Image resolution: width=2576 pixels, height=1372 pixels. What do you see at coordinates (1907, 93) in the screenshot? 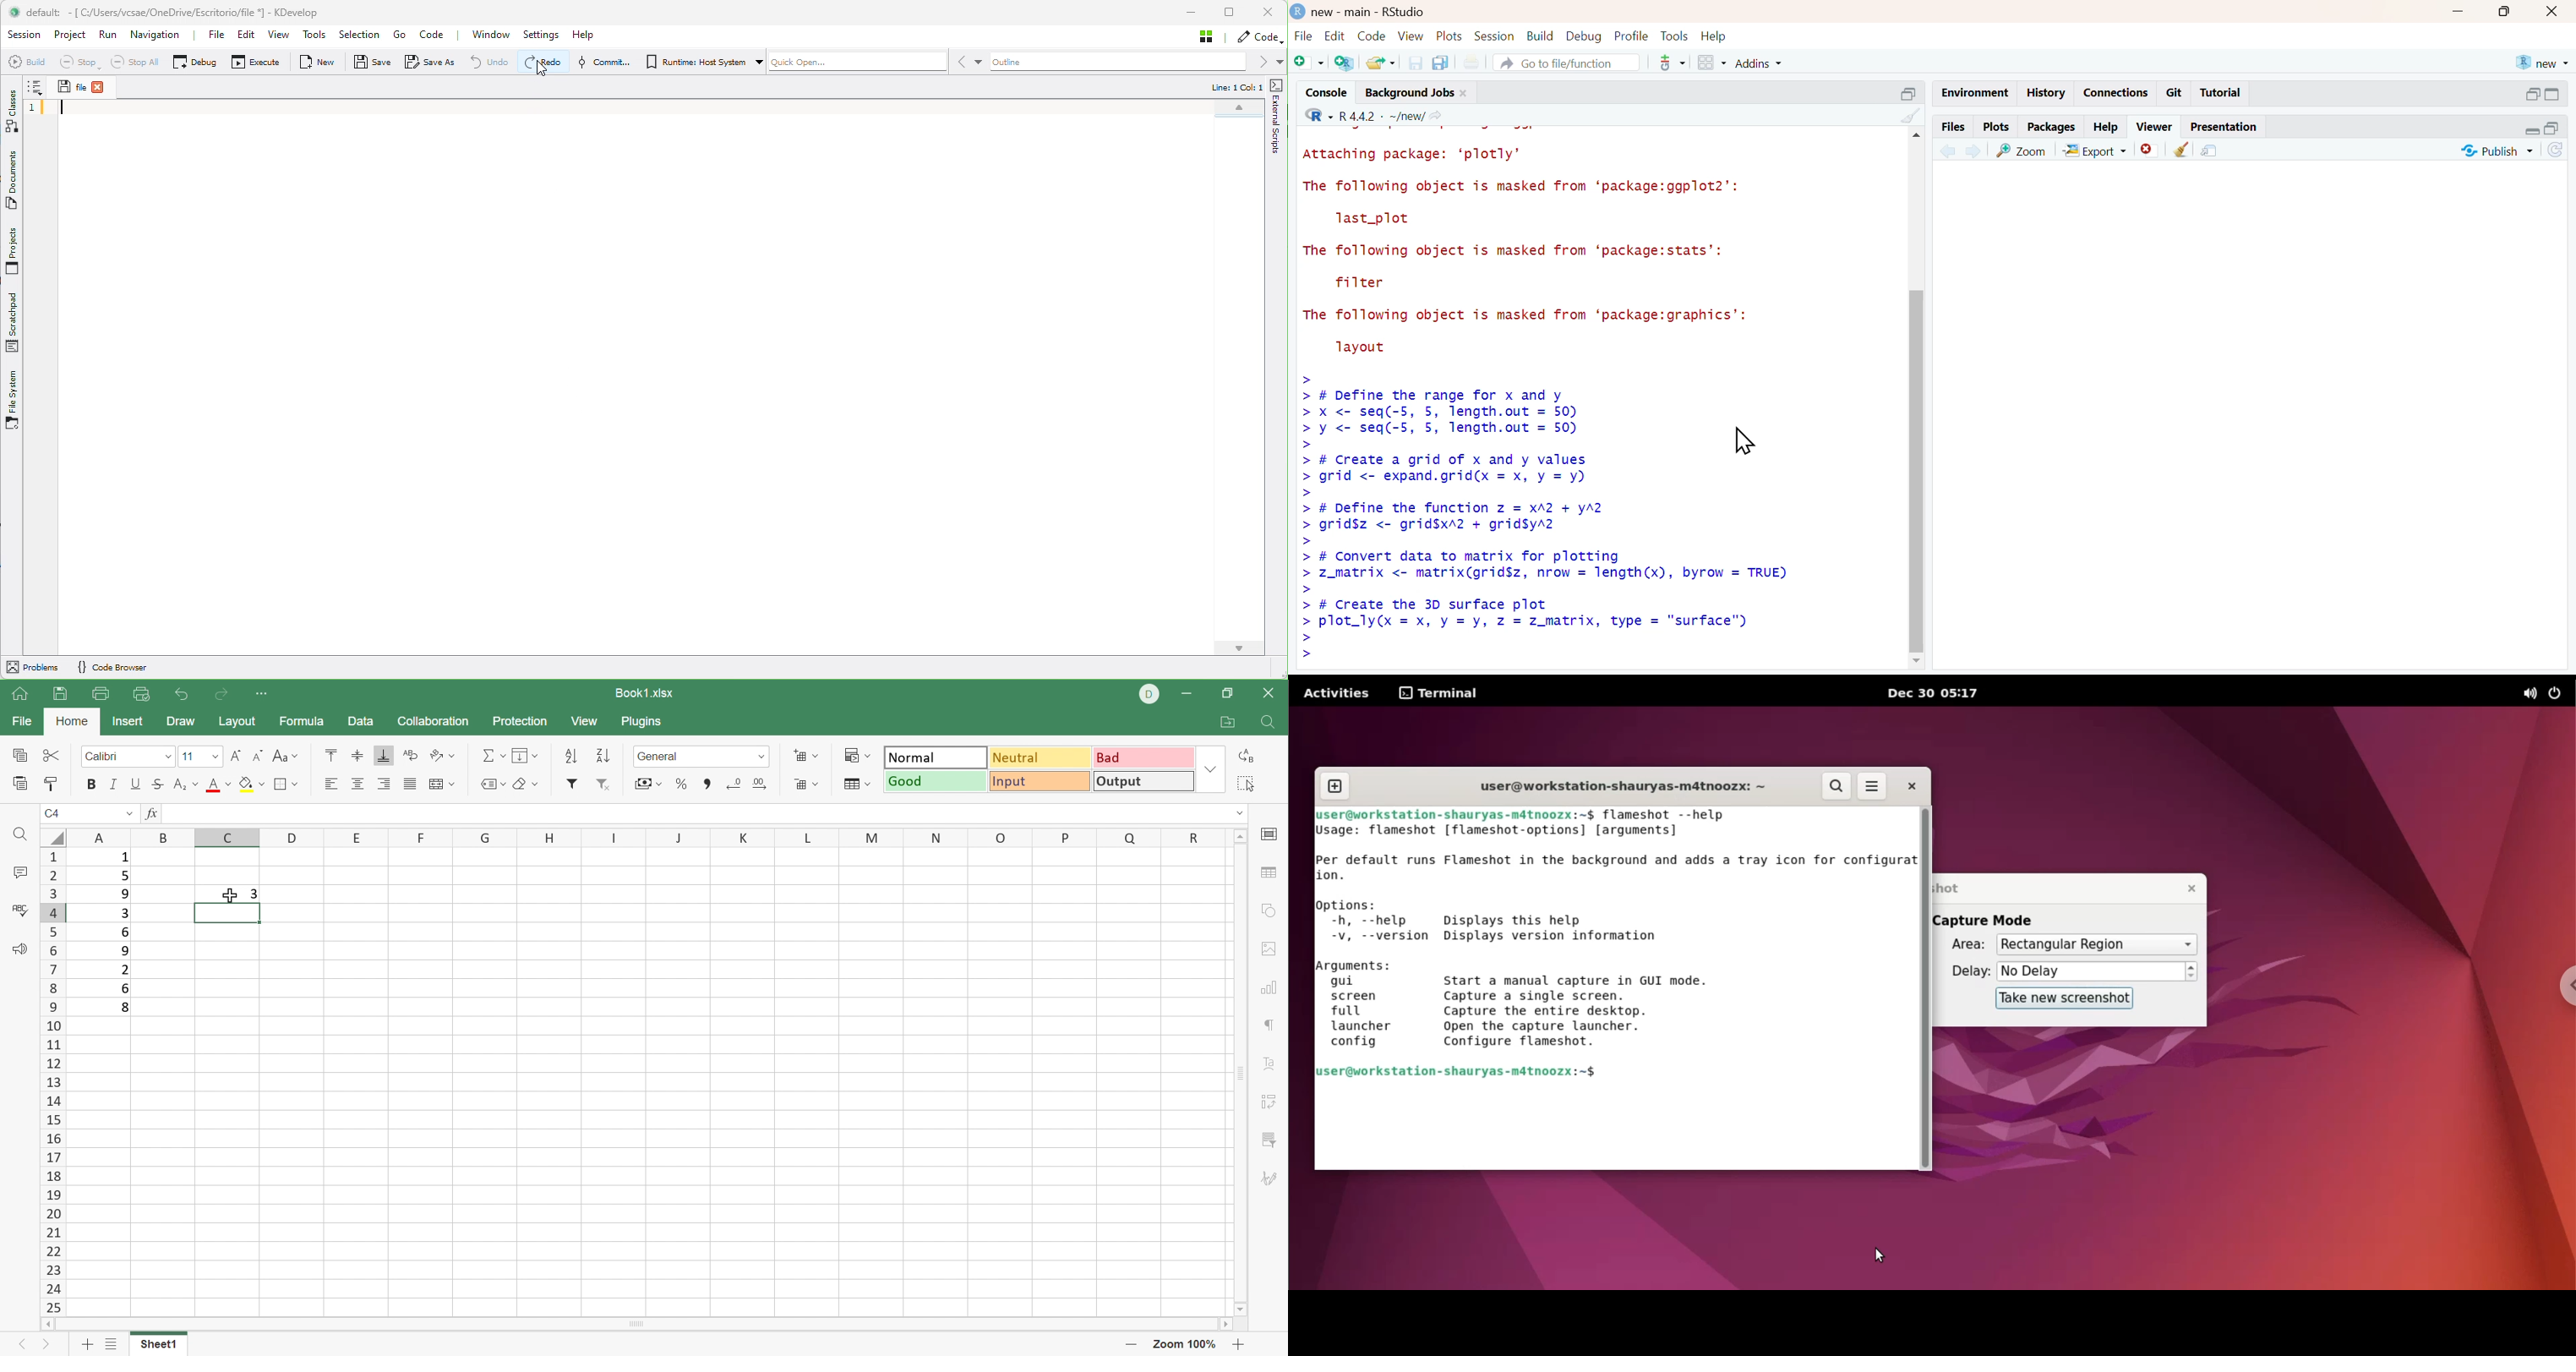
I see `maximize` at bounding box center [1907, 93].